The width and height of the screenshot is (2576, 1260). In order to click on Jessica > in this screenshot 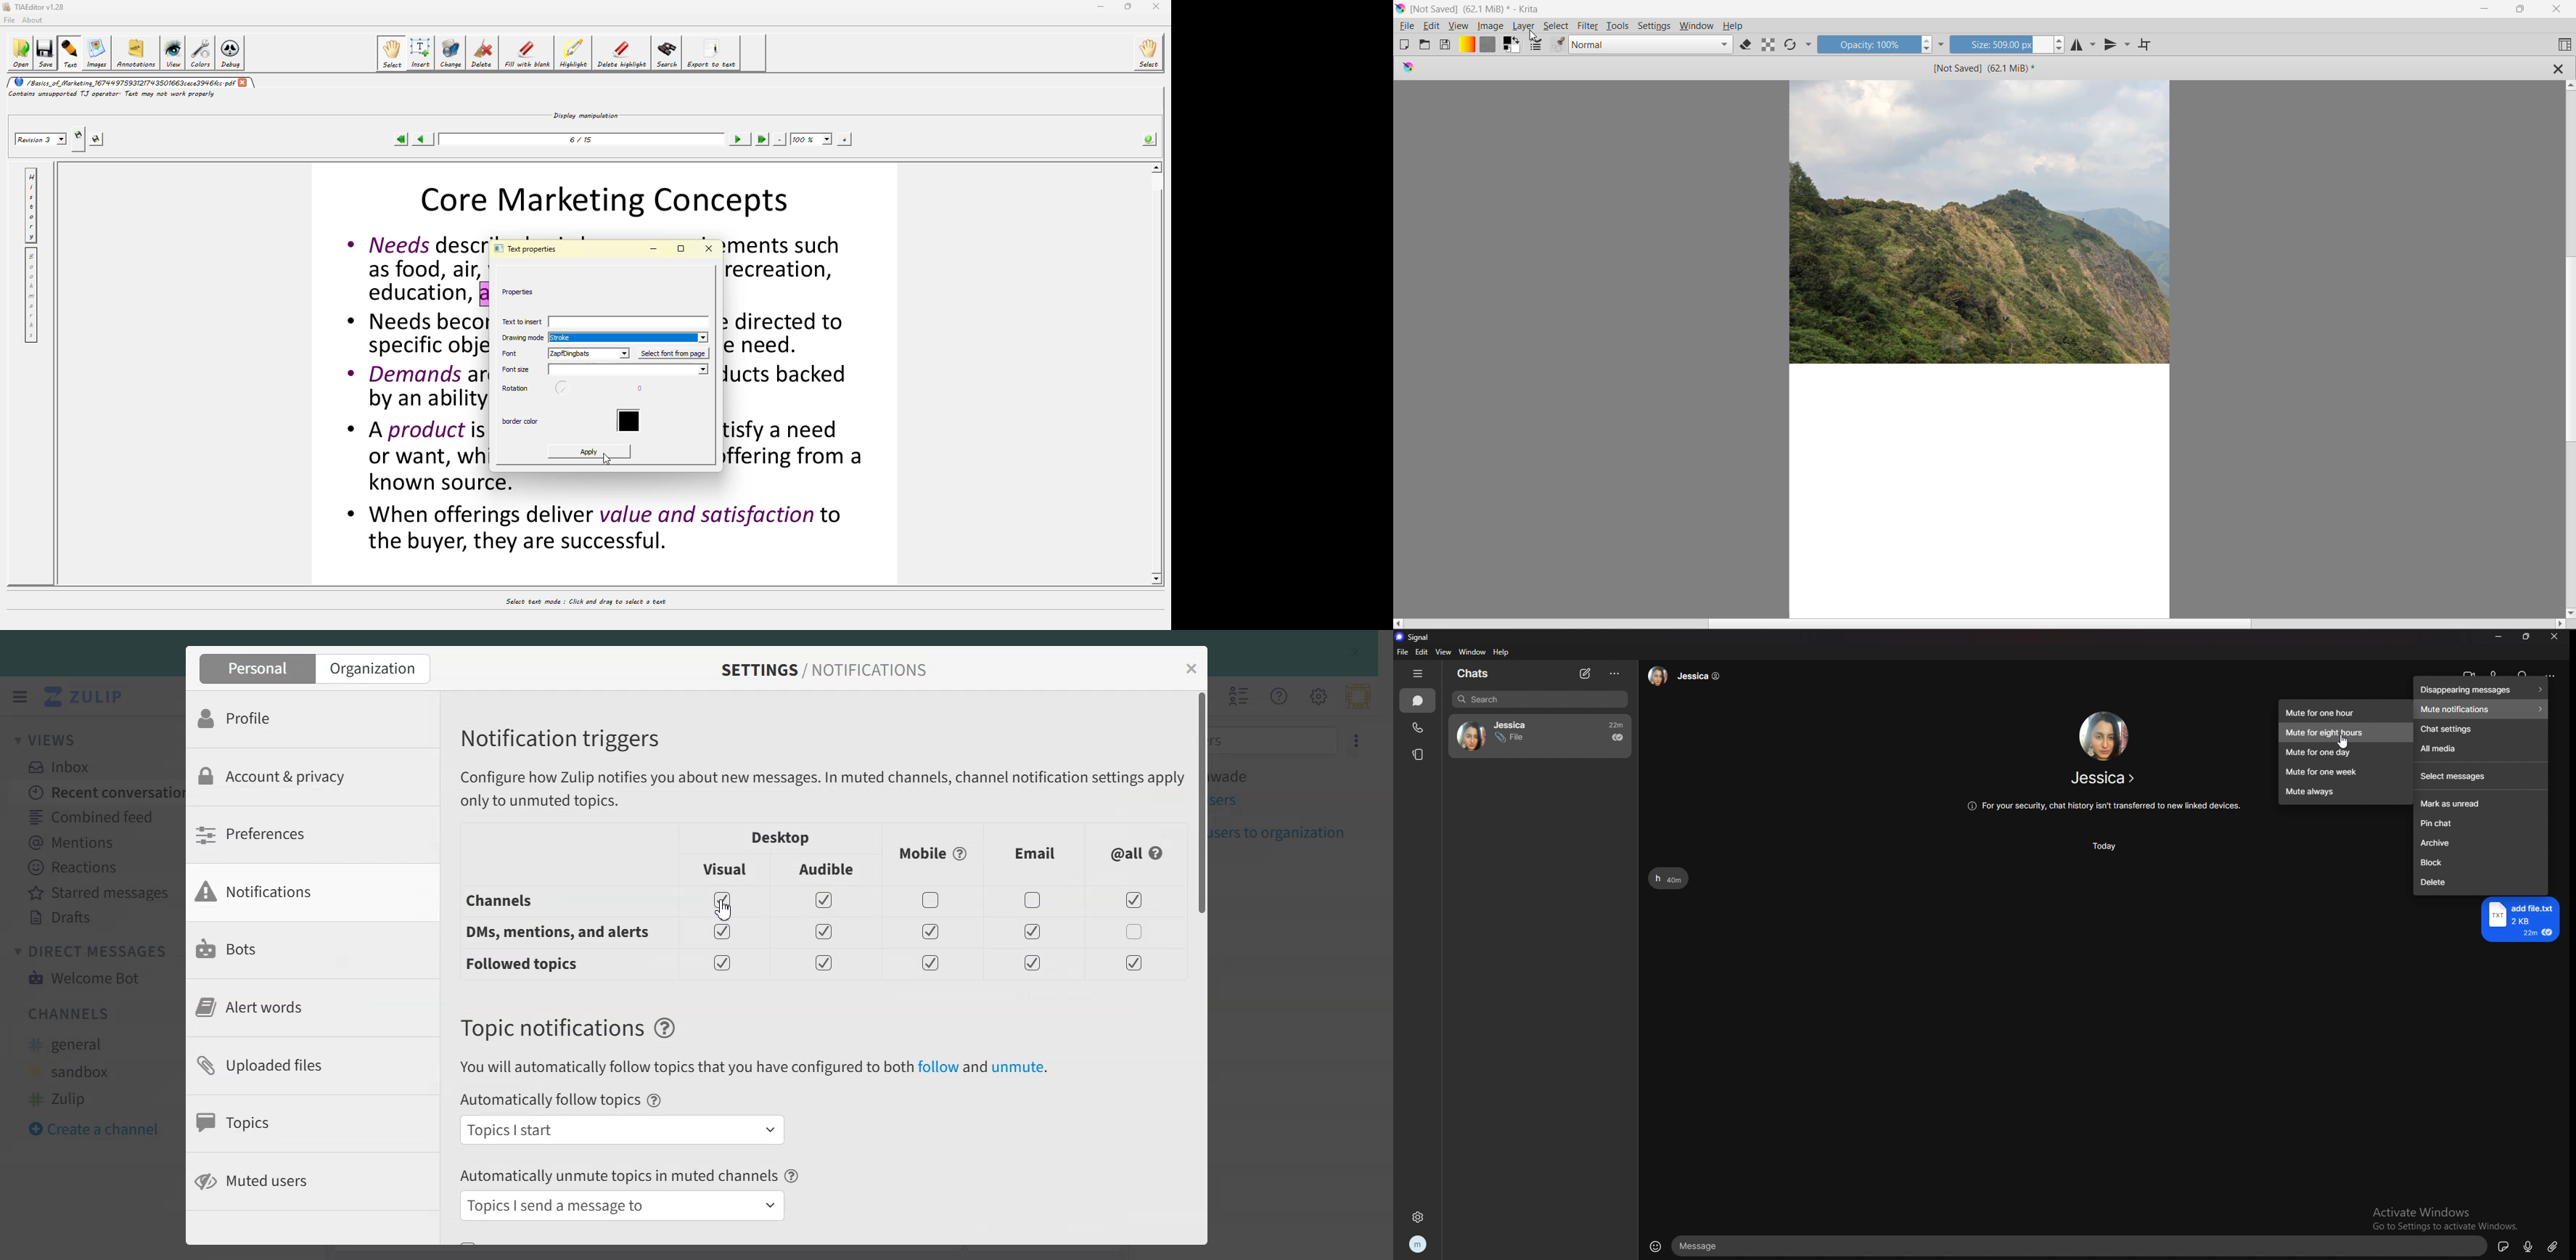, I will do `click(2108, 780)`.